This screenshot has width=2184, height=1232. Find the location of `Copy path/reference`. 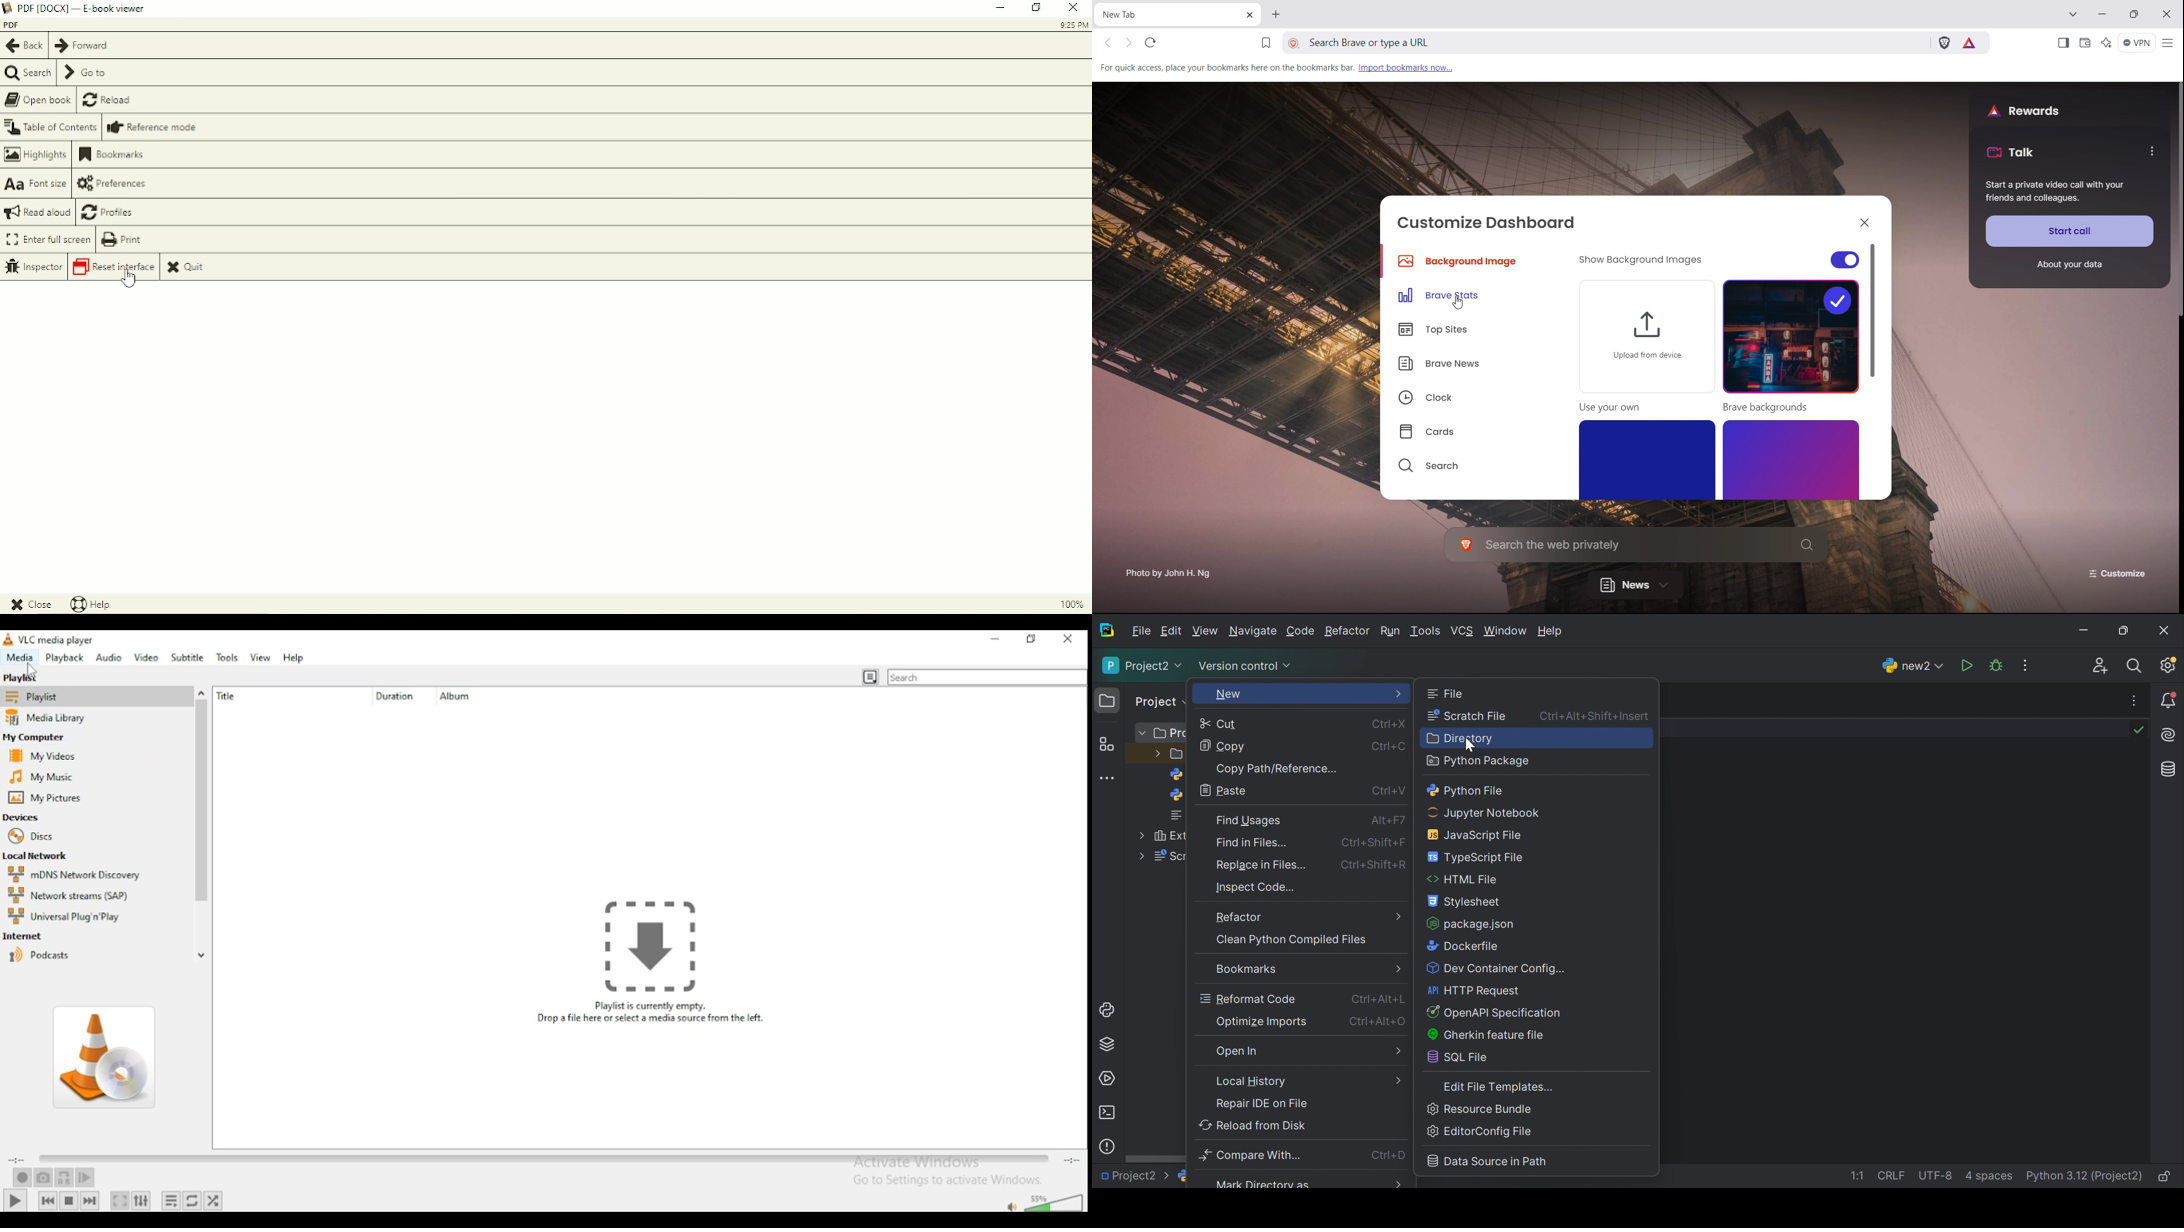

Copy path/reference is located at coordinates (1275, 768).